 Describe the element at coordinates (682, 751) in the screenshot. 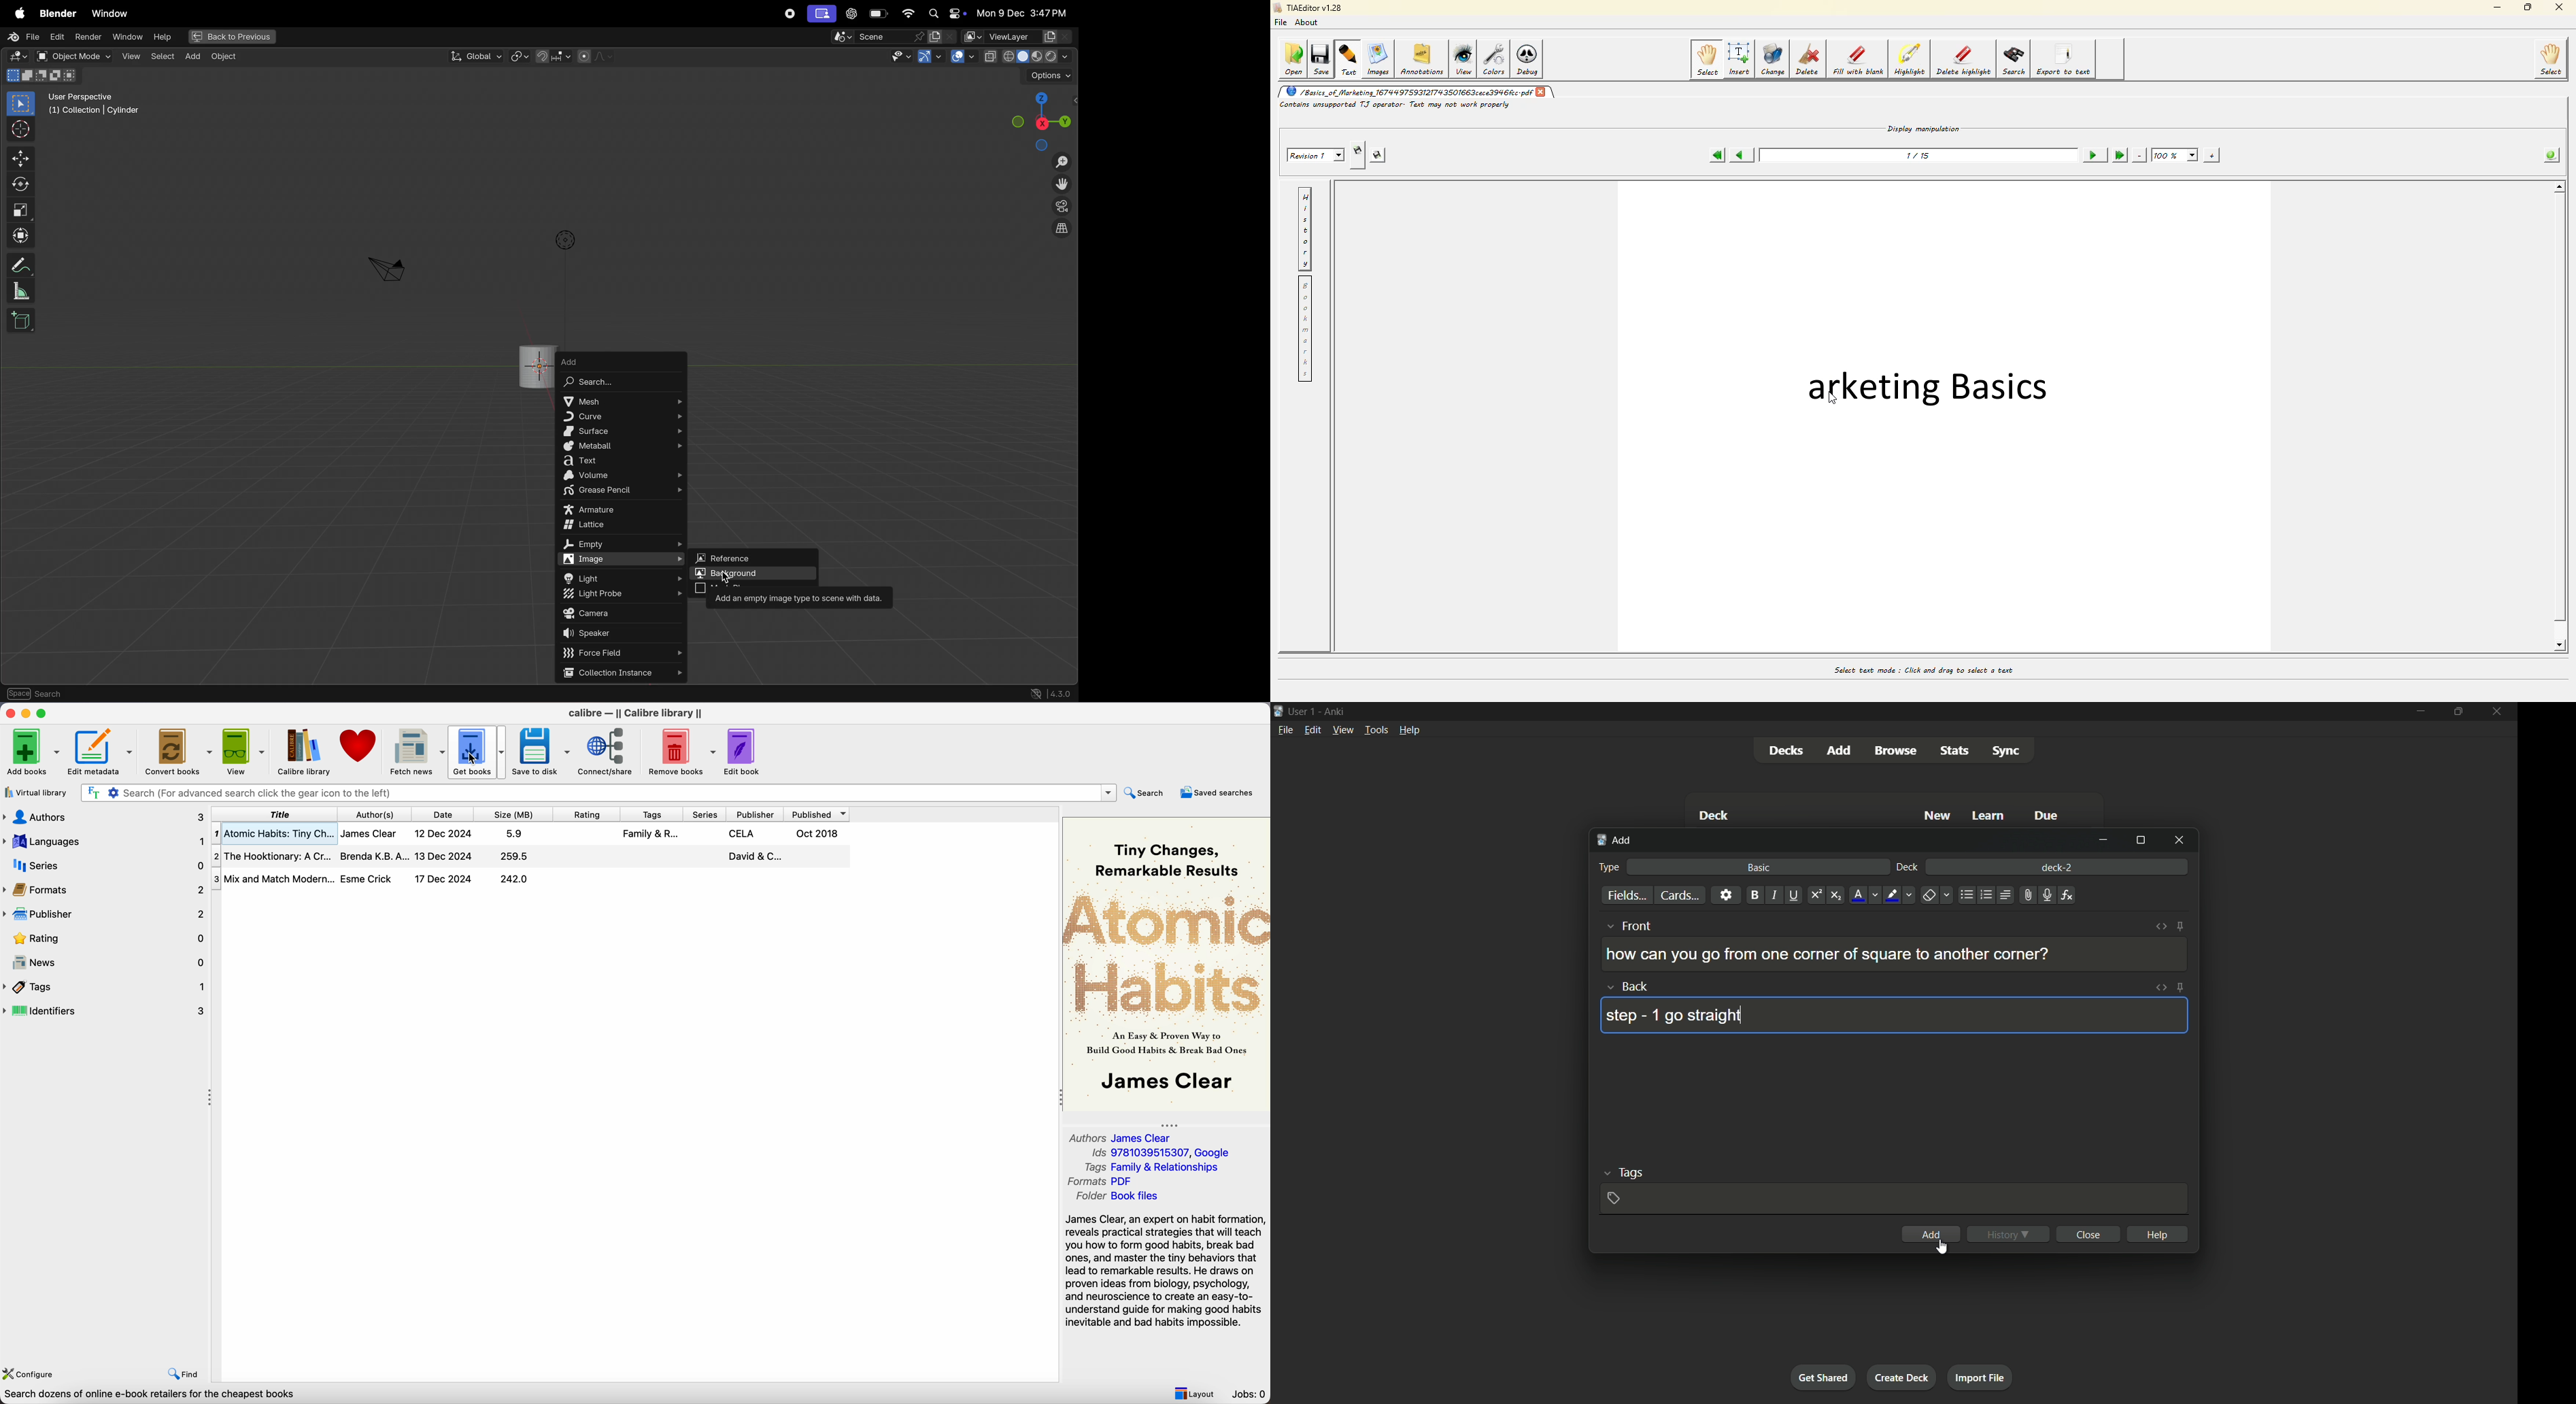

I see `remove books` at that location.